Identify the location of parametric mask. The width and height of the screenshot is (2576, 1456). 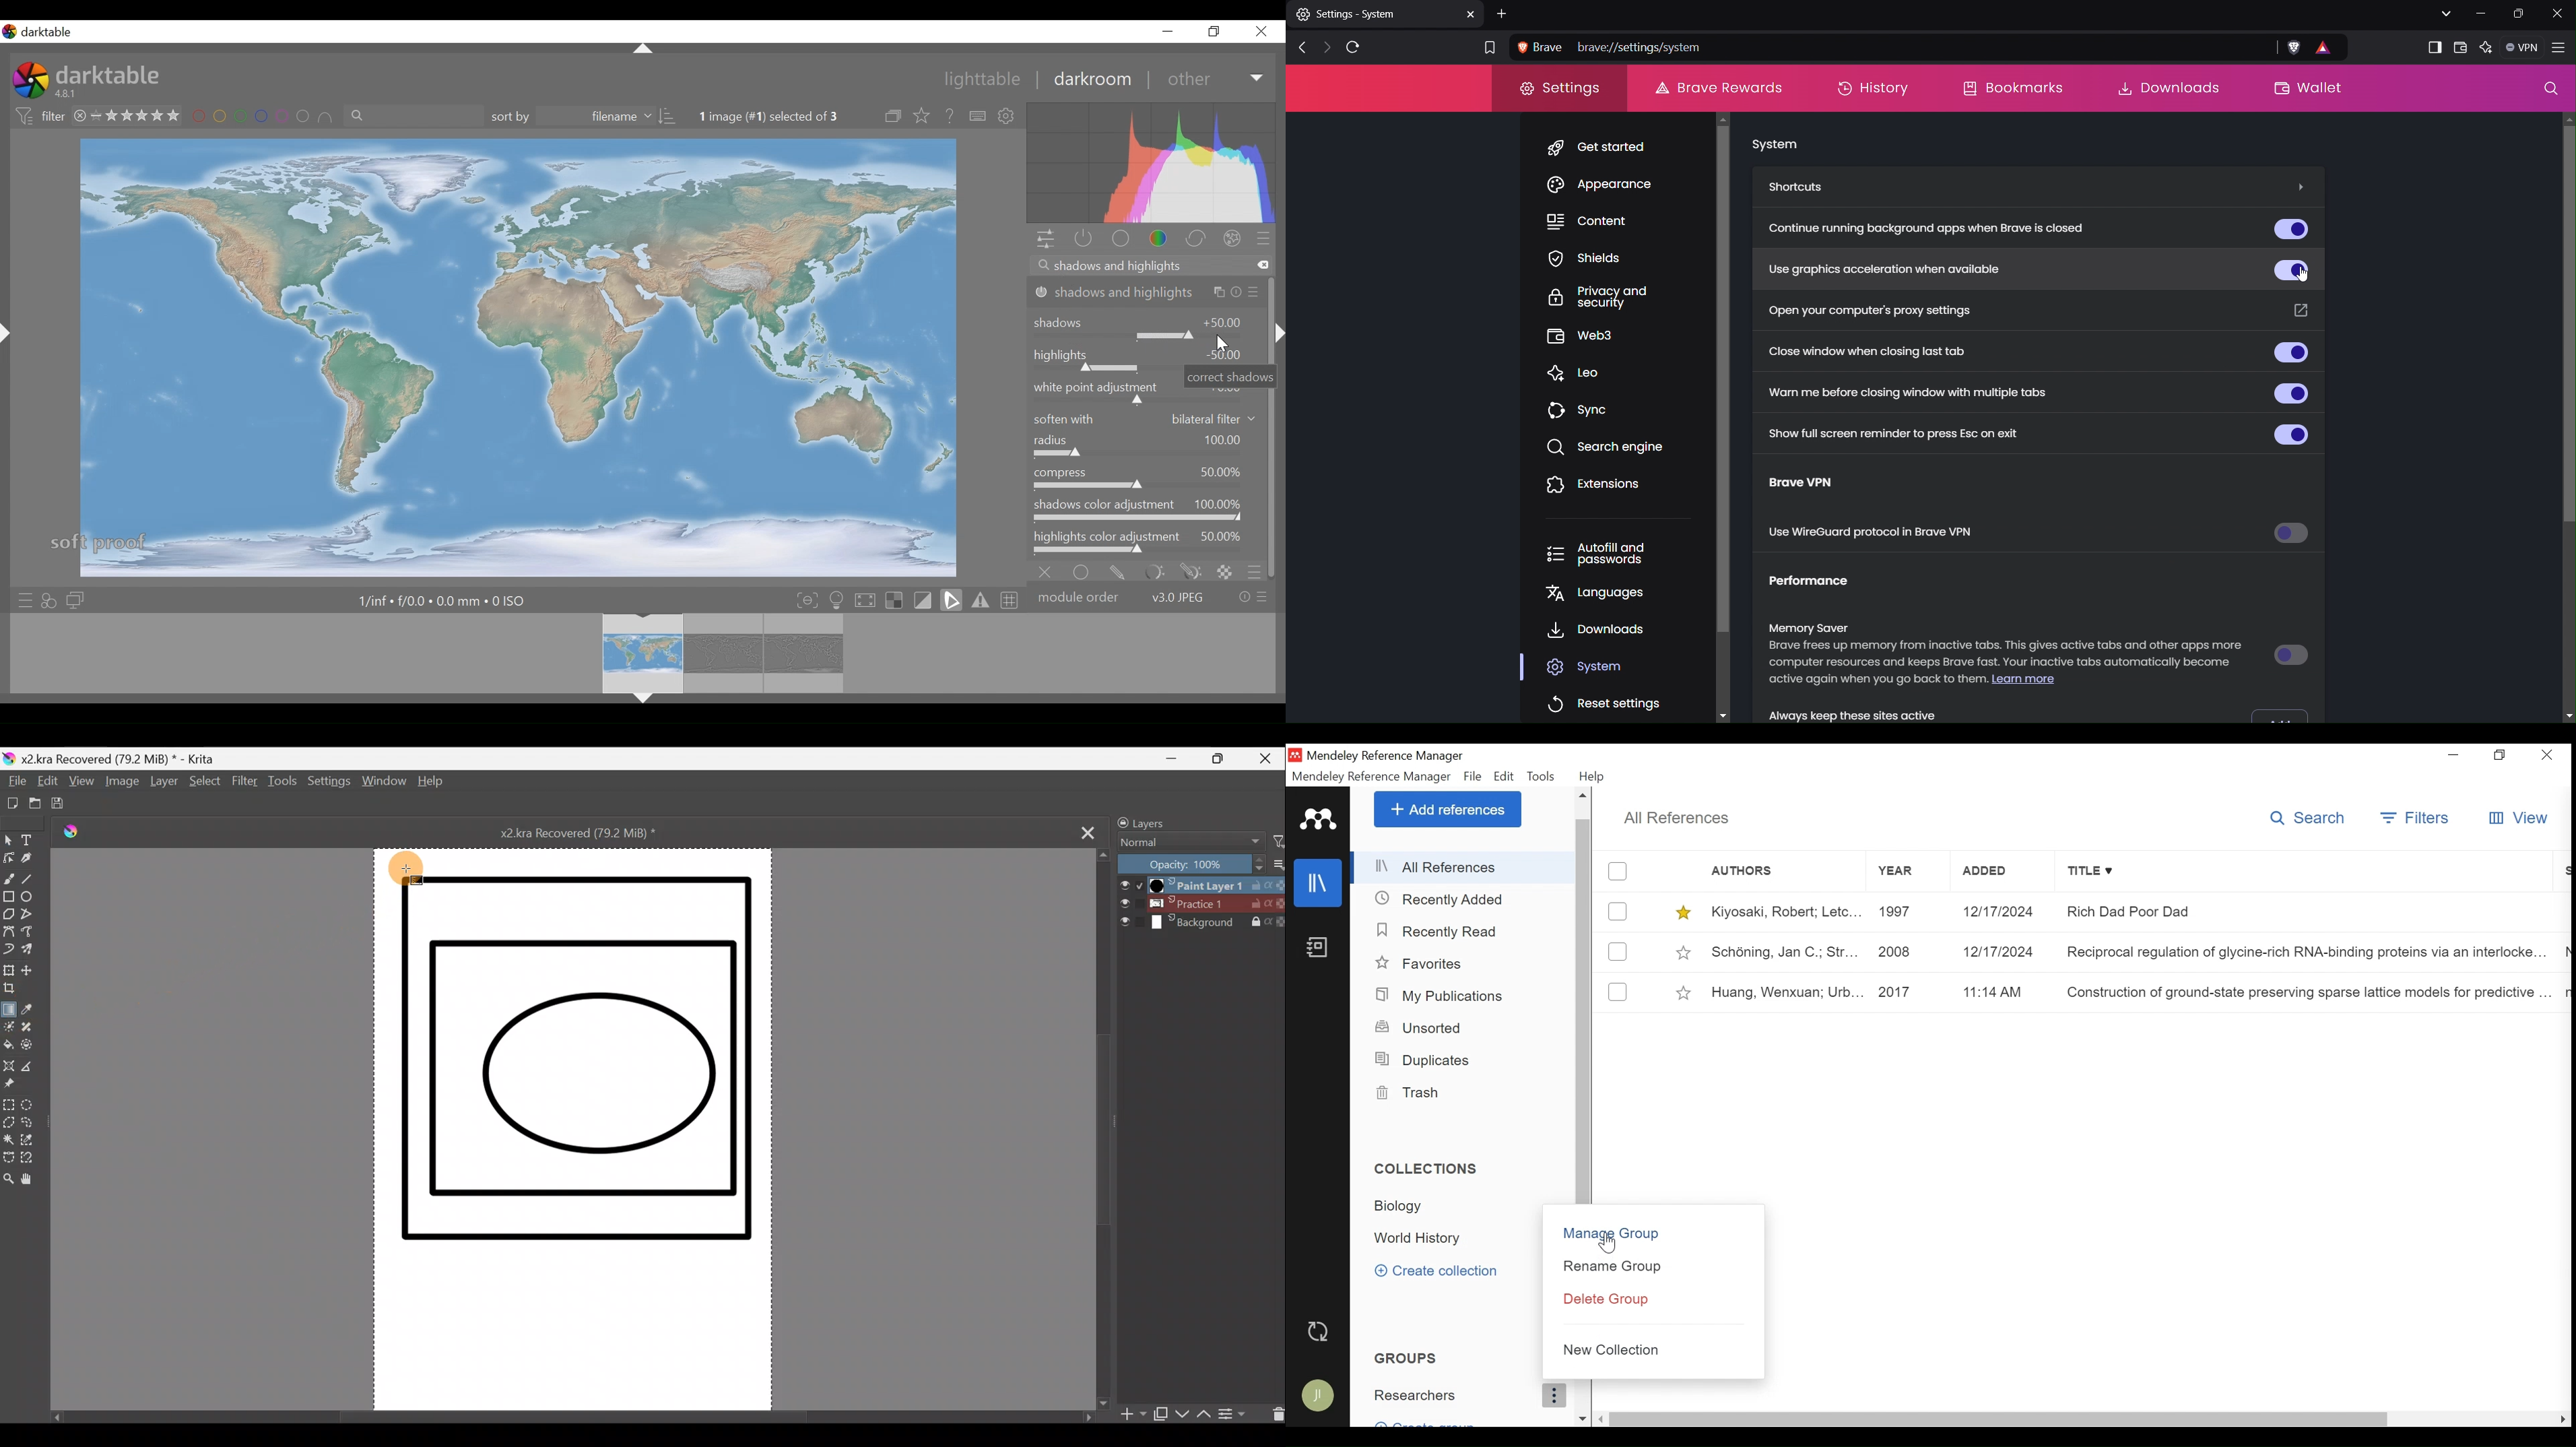
(1152, 571).